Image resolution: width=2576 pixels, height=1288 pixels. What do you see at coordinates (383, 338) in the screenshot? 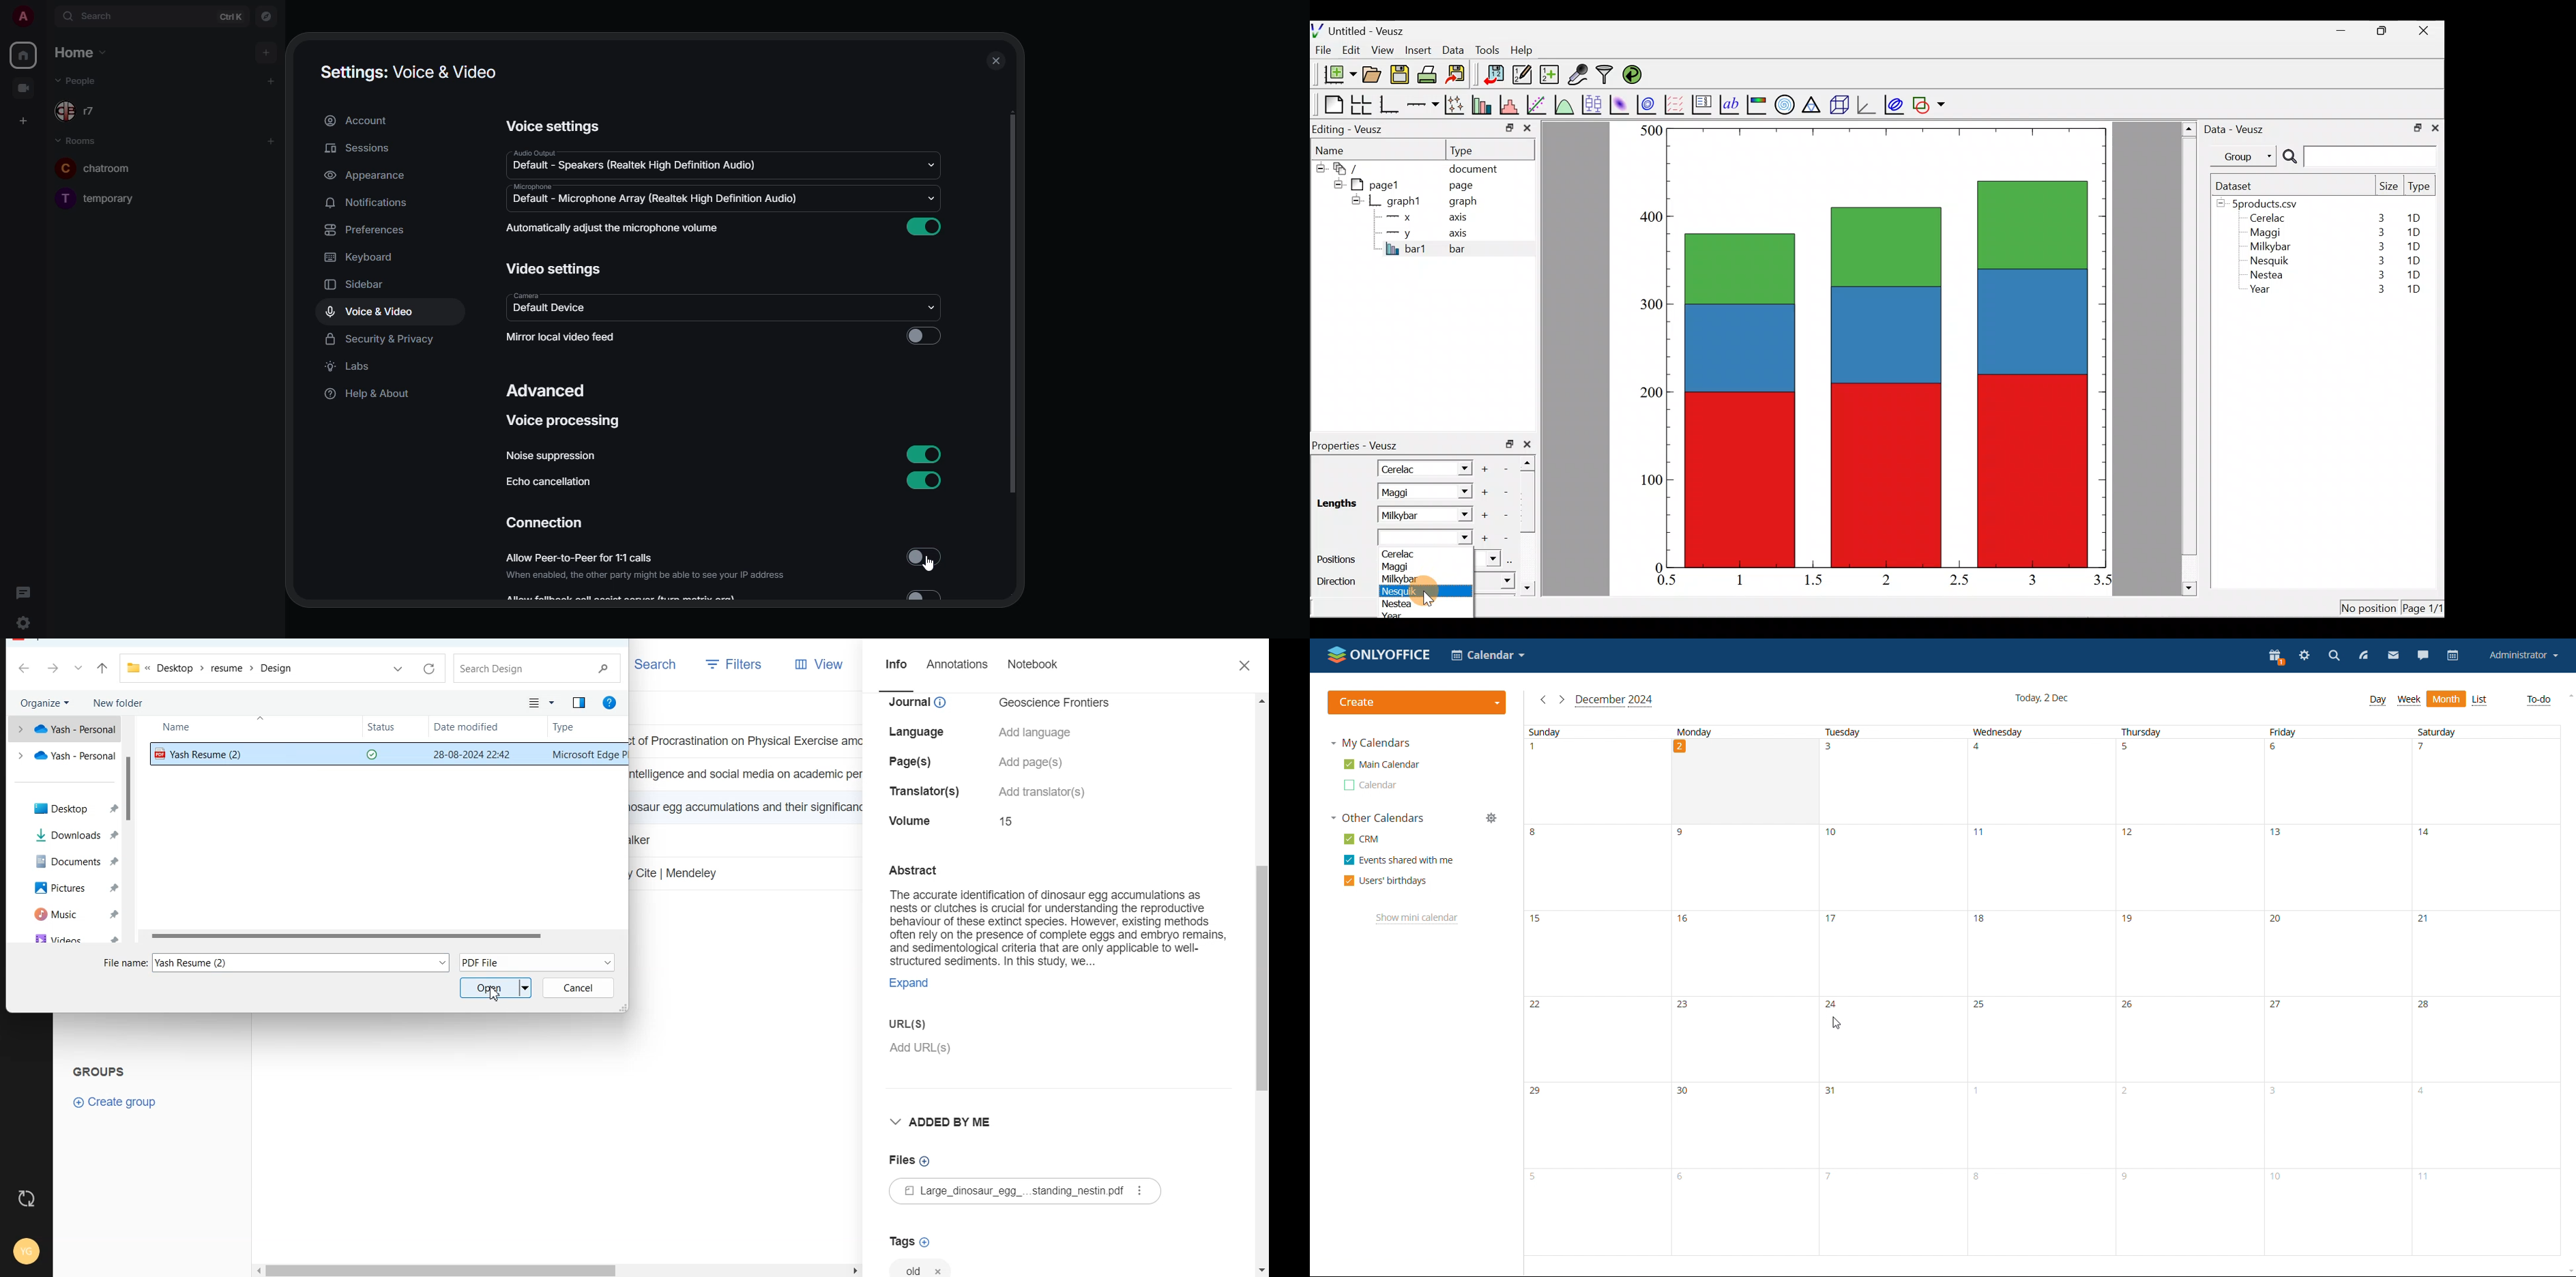
I see `security & privacy` at bounding box center [383, 338].